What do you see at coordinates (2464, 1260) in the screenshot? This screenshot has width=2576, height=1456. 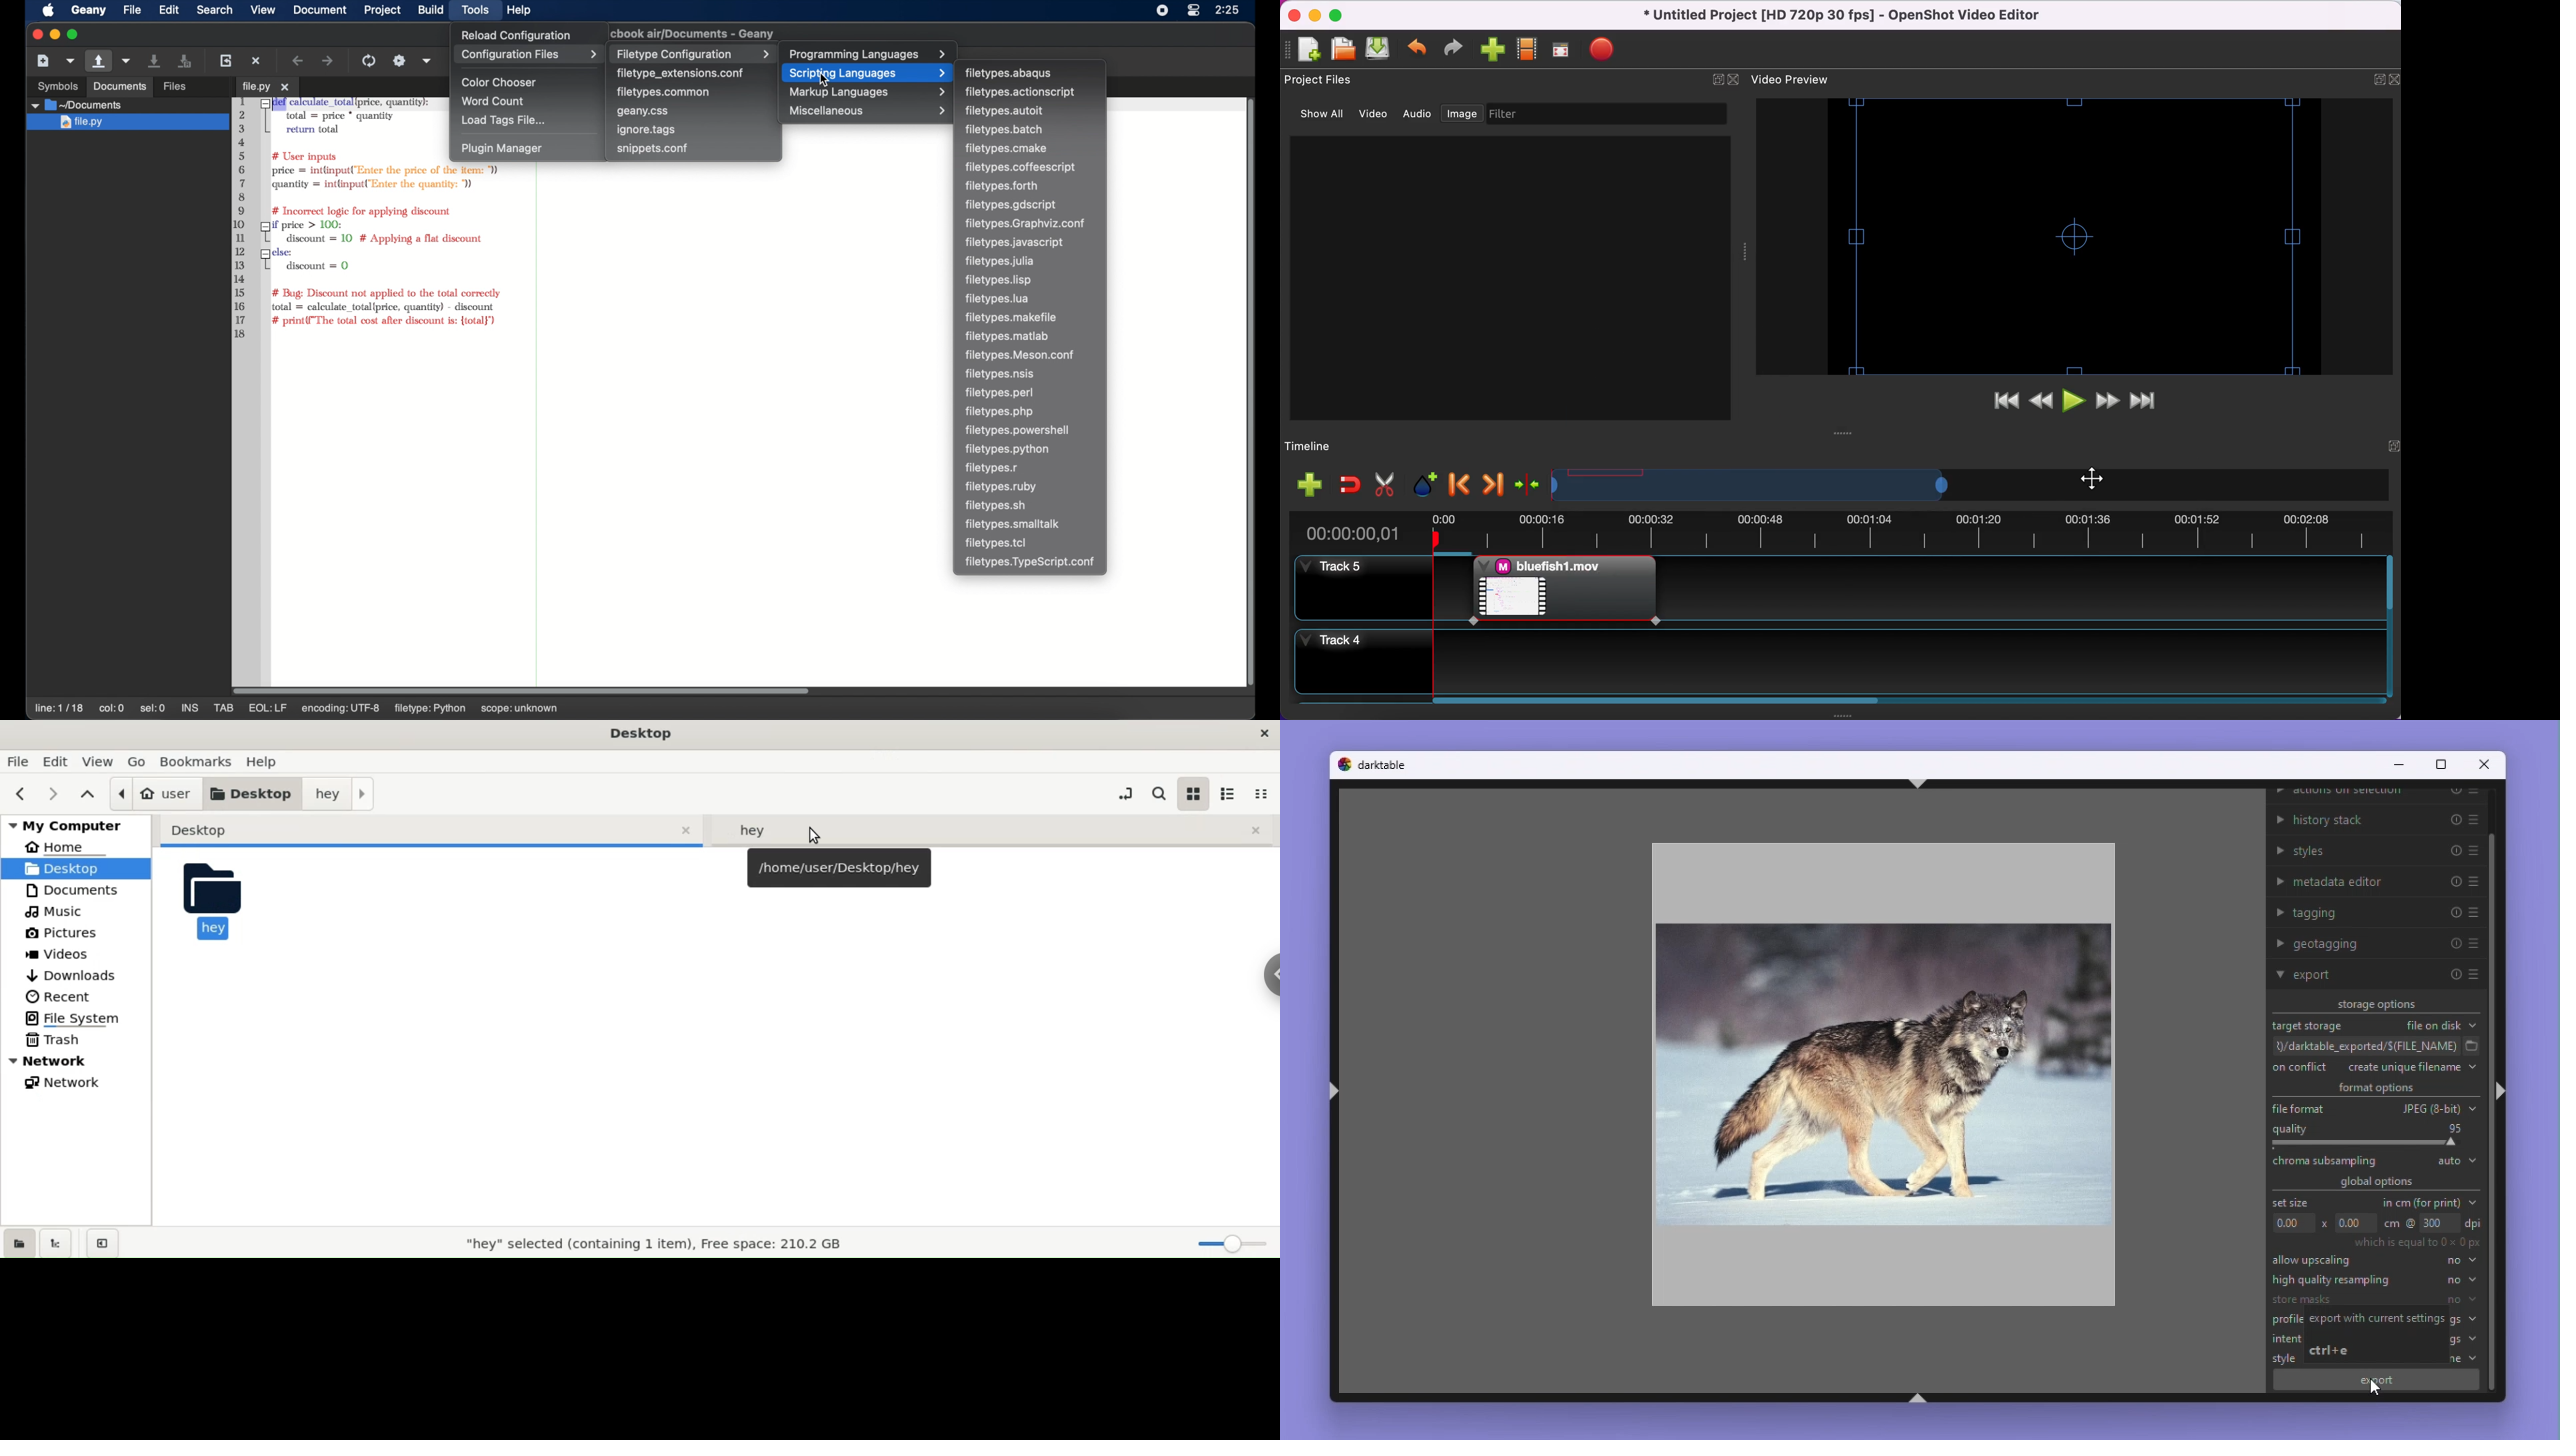 I see `no` at bounding box center [2464, 1260].